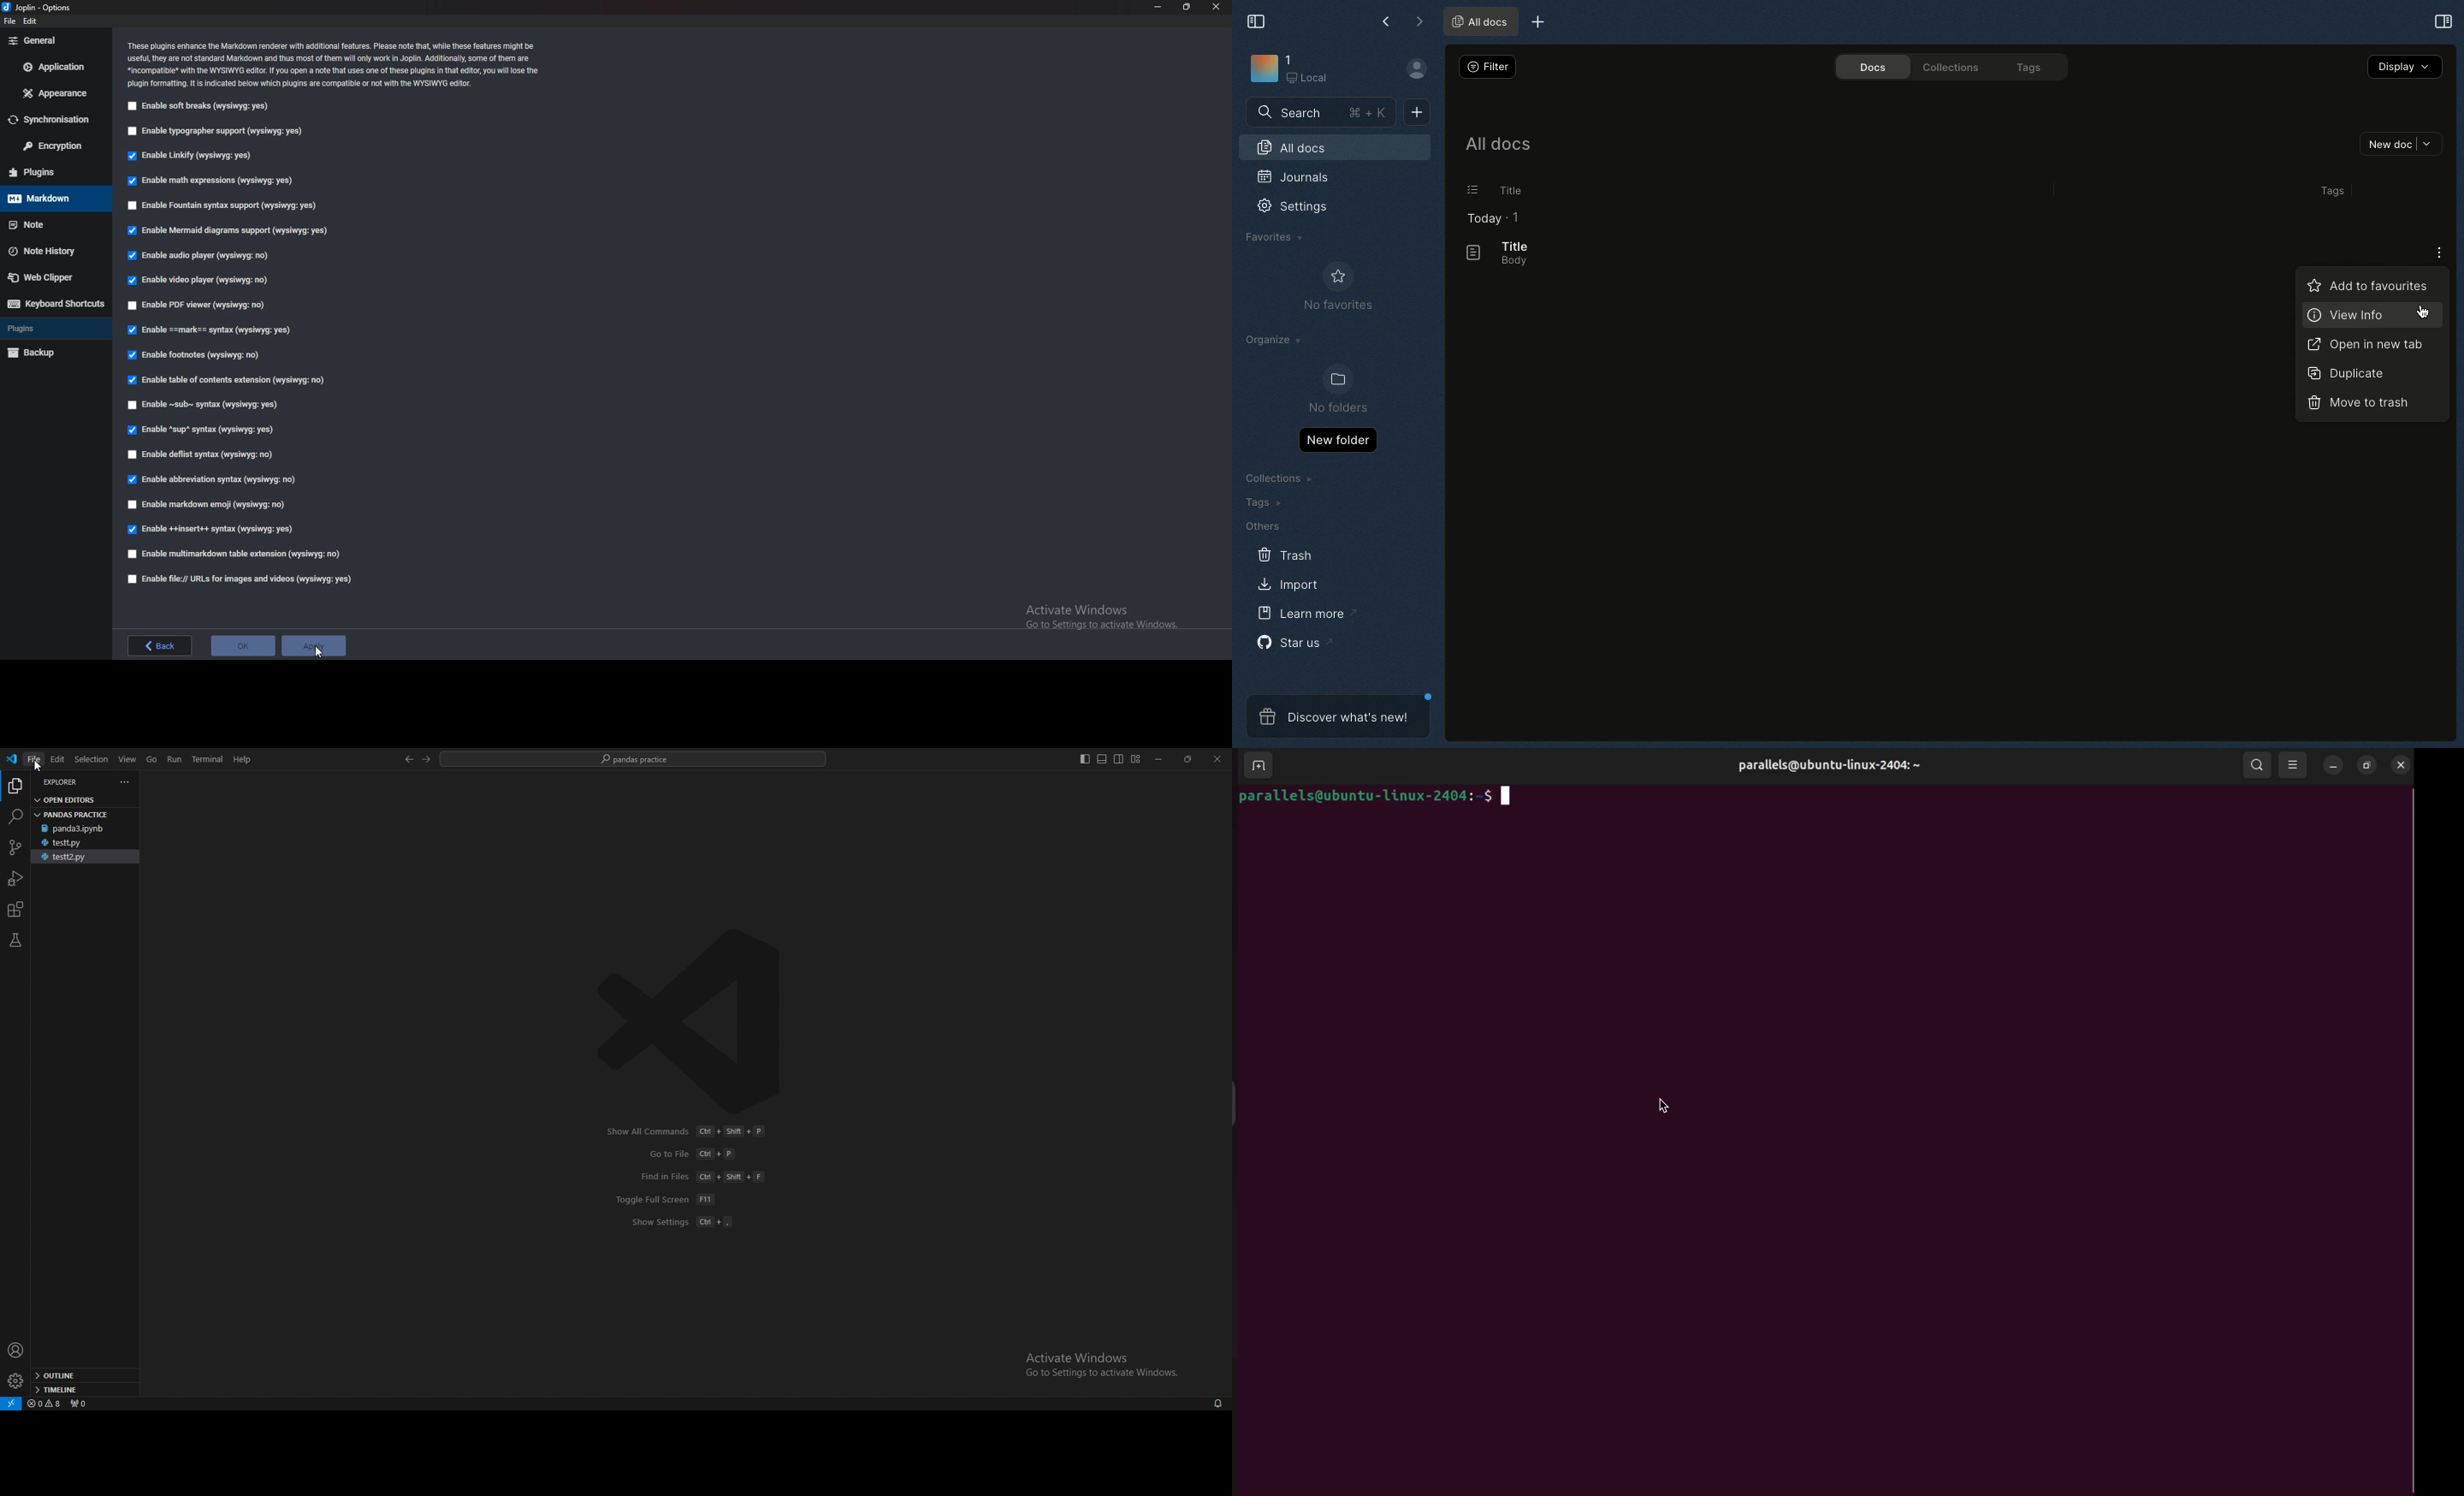 Image resolution: width=2464 pixels, height=1512 pixels. I want to click on timeline, so click(83, 1389).